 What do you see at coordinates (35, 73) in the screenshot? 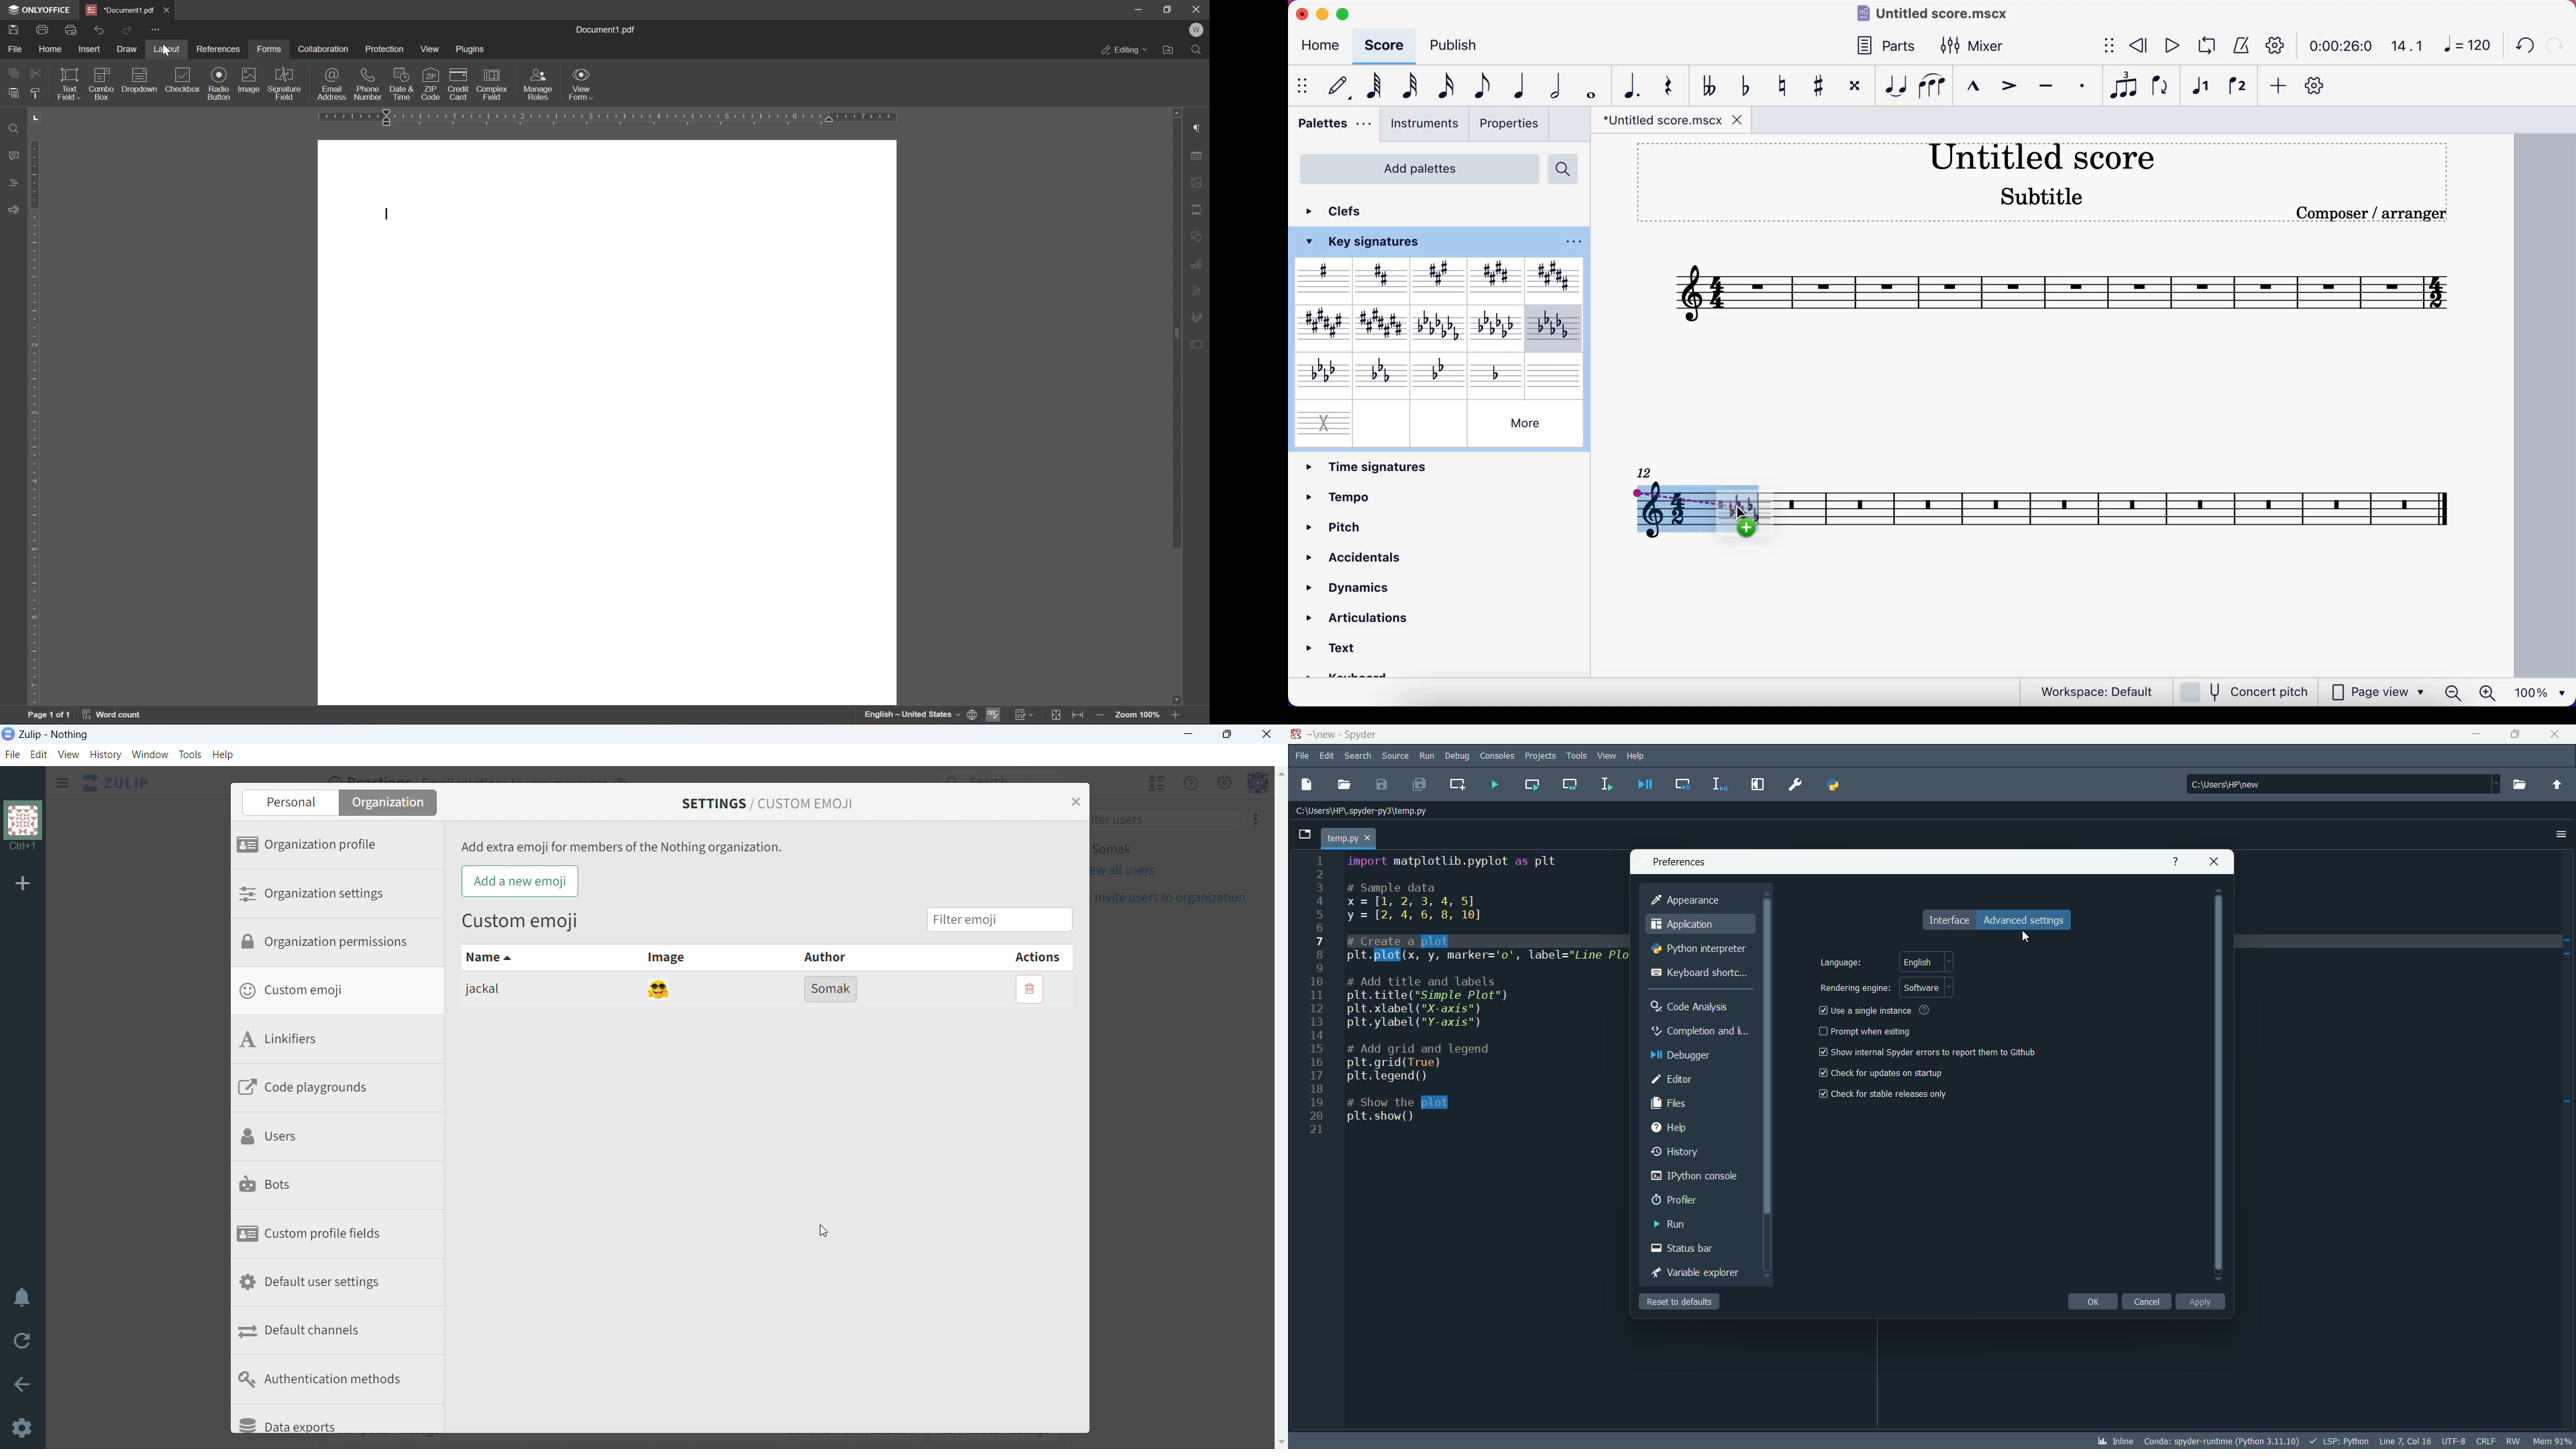
I see `field` at bounding box center [35, 73].